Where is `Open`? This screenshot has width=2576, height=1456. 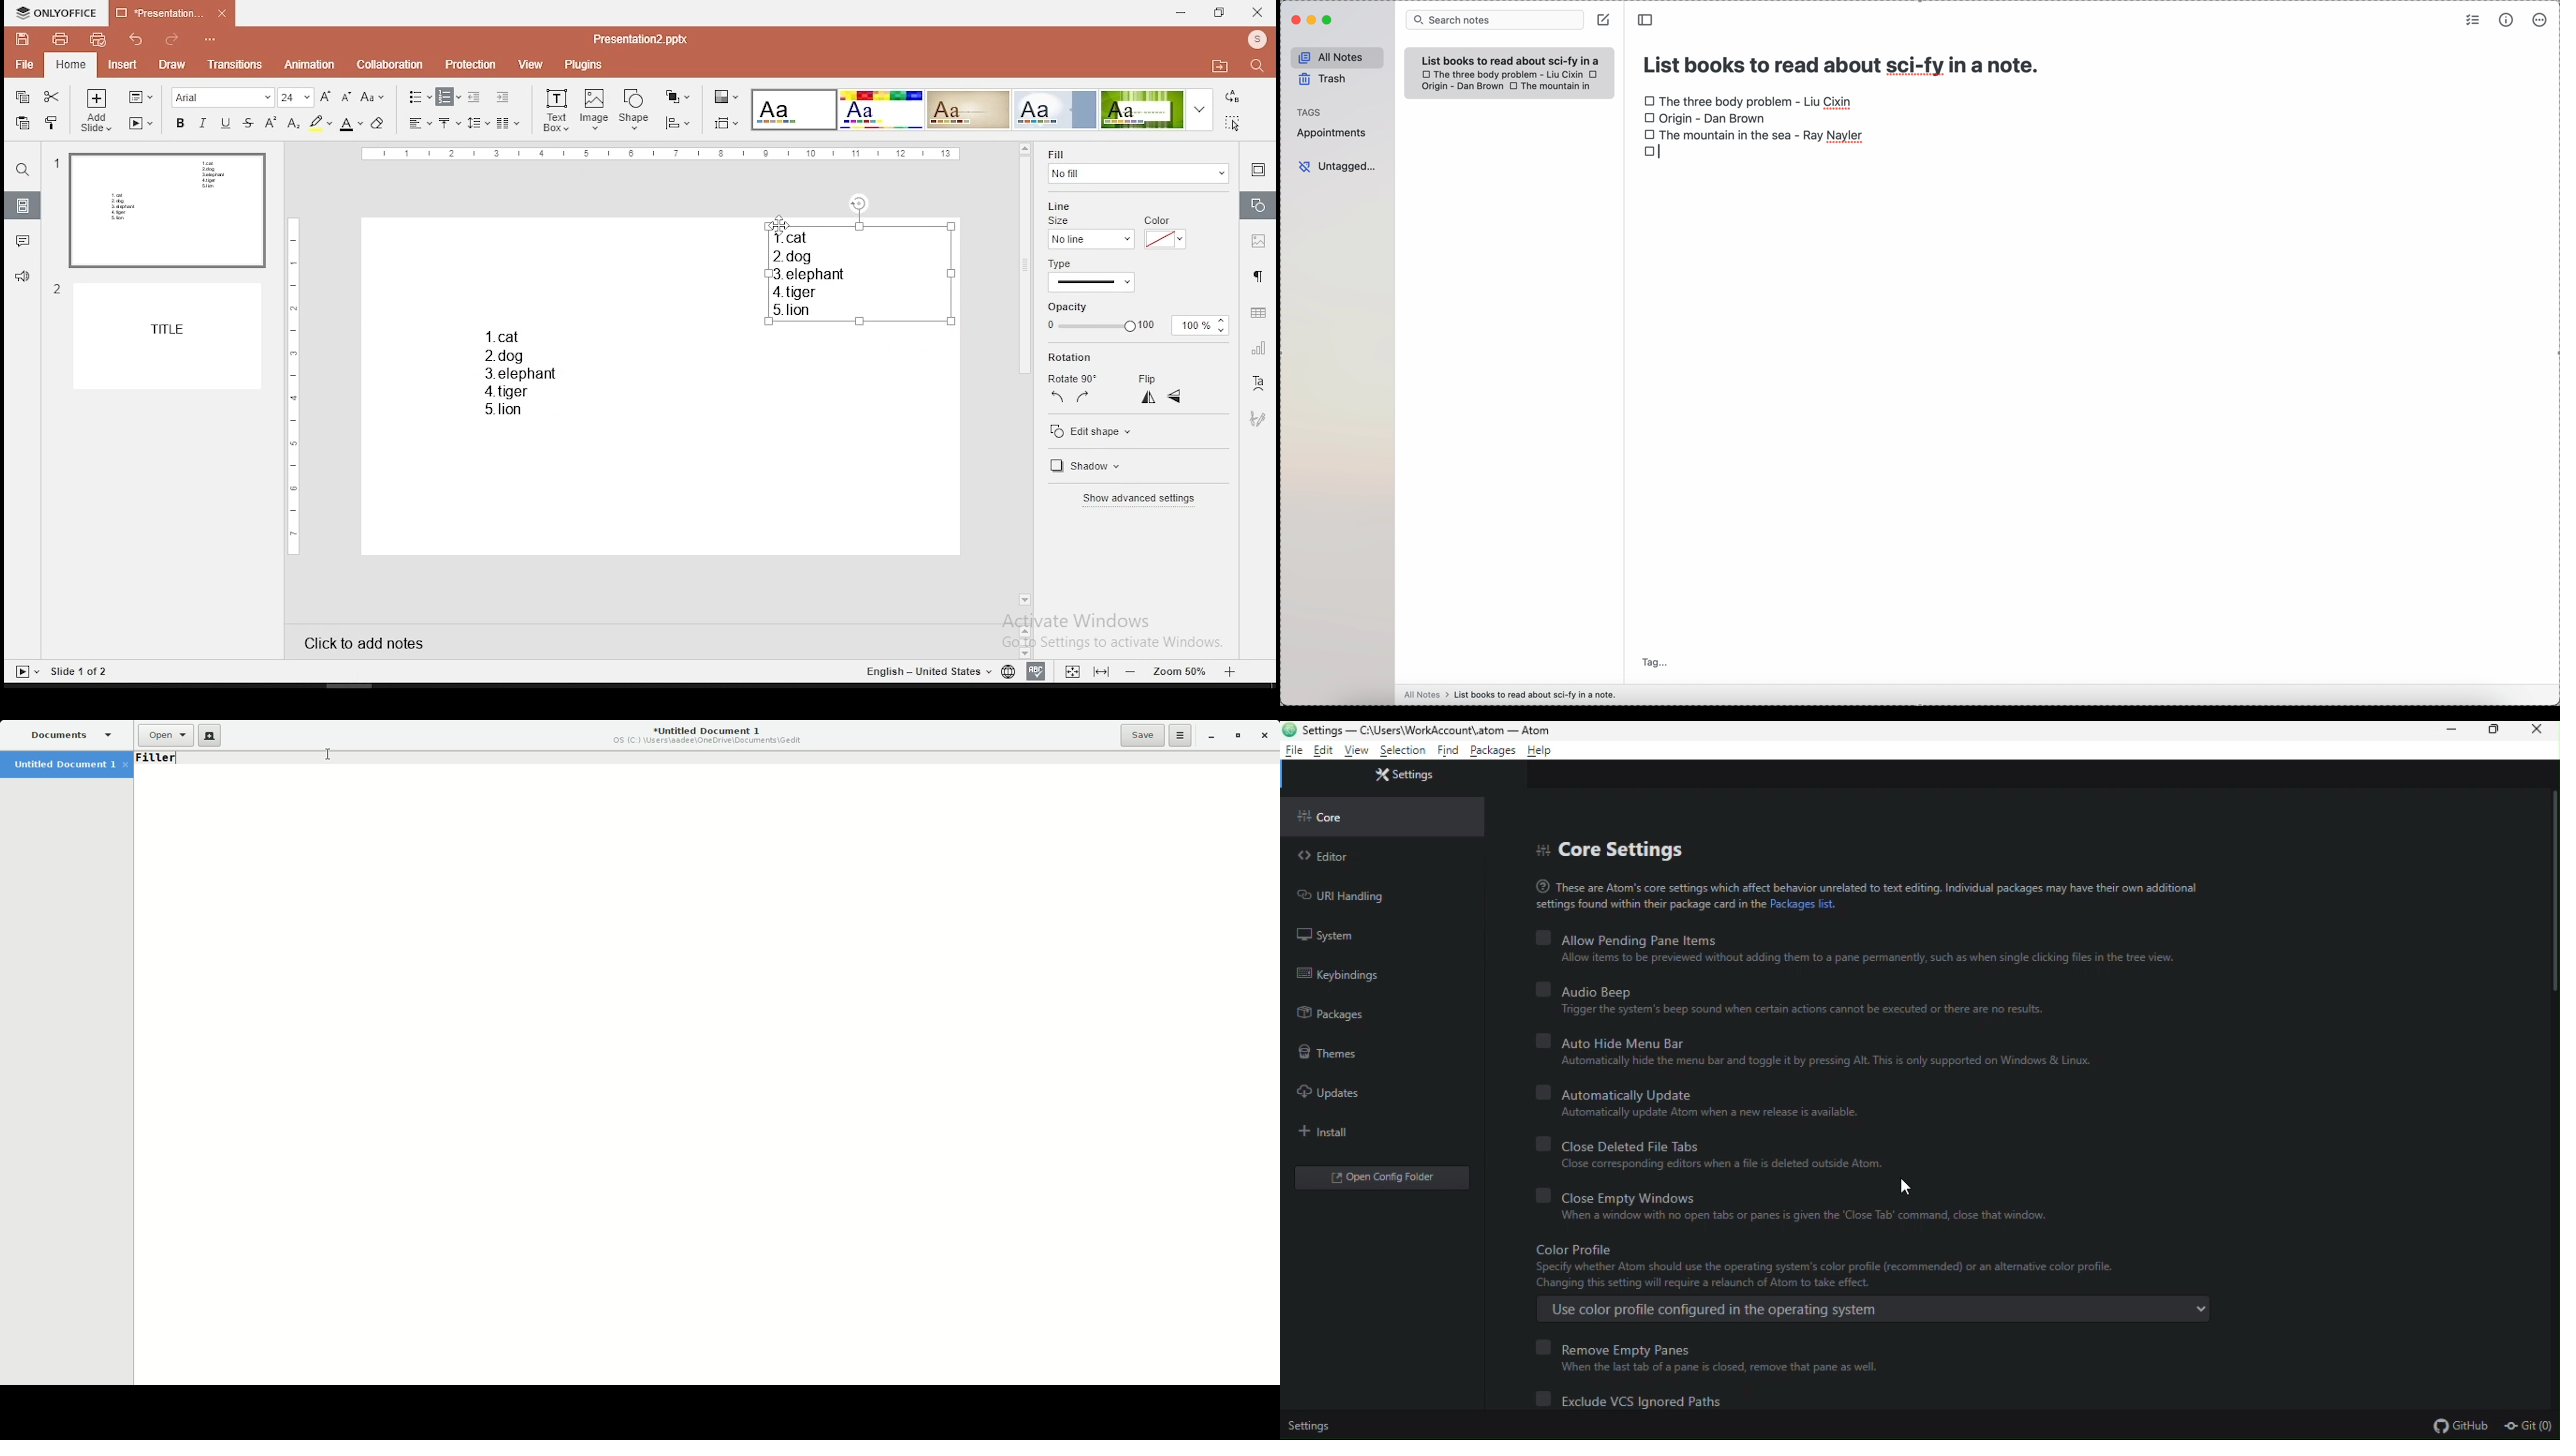 Open is located at coordinates (165, 735).